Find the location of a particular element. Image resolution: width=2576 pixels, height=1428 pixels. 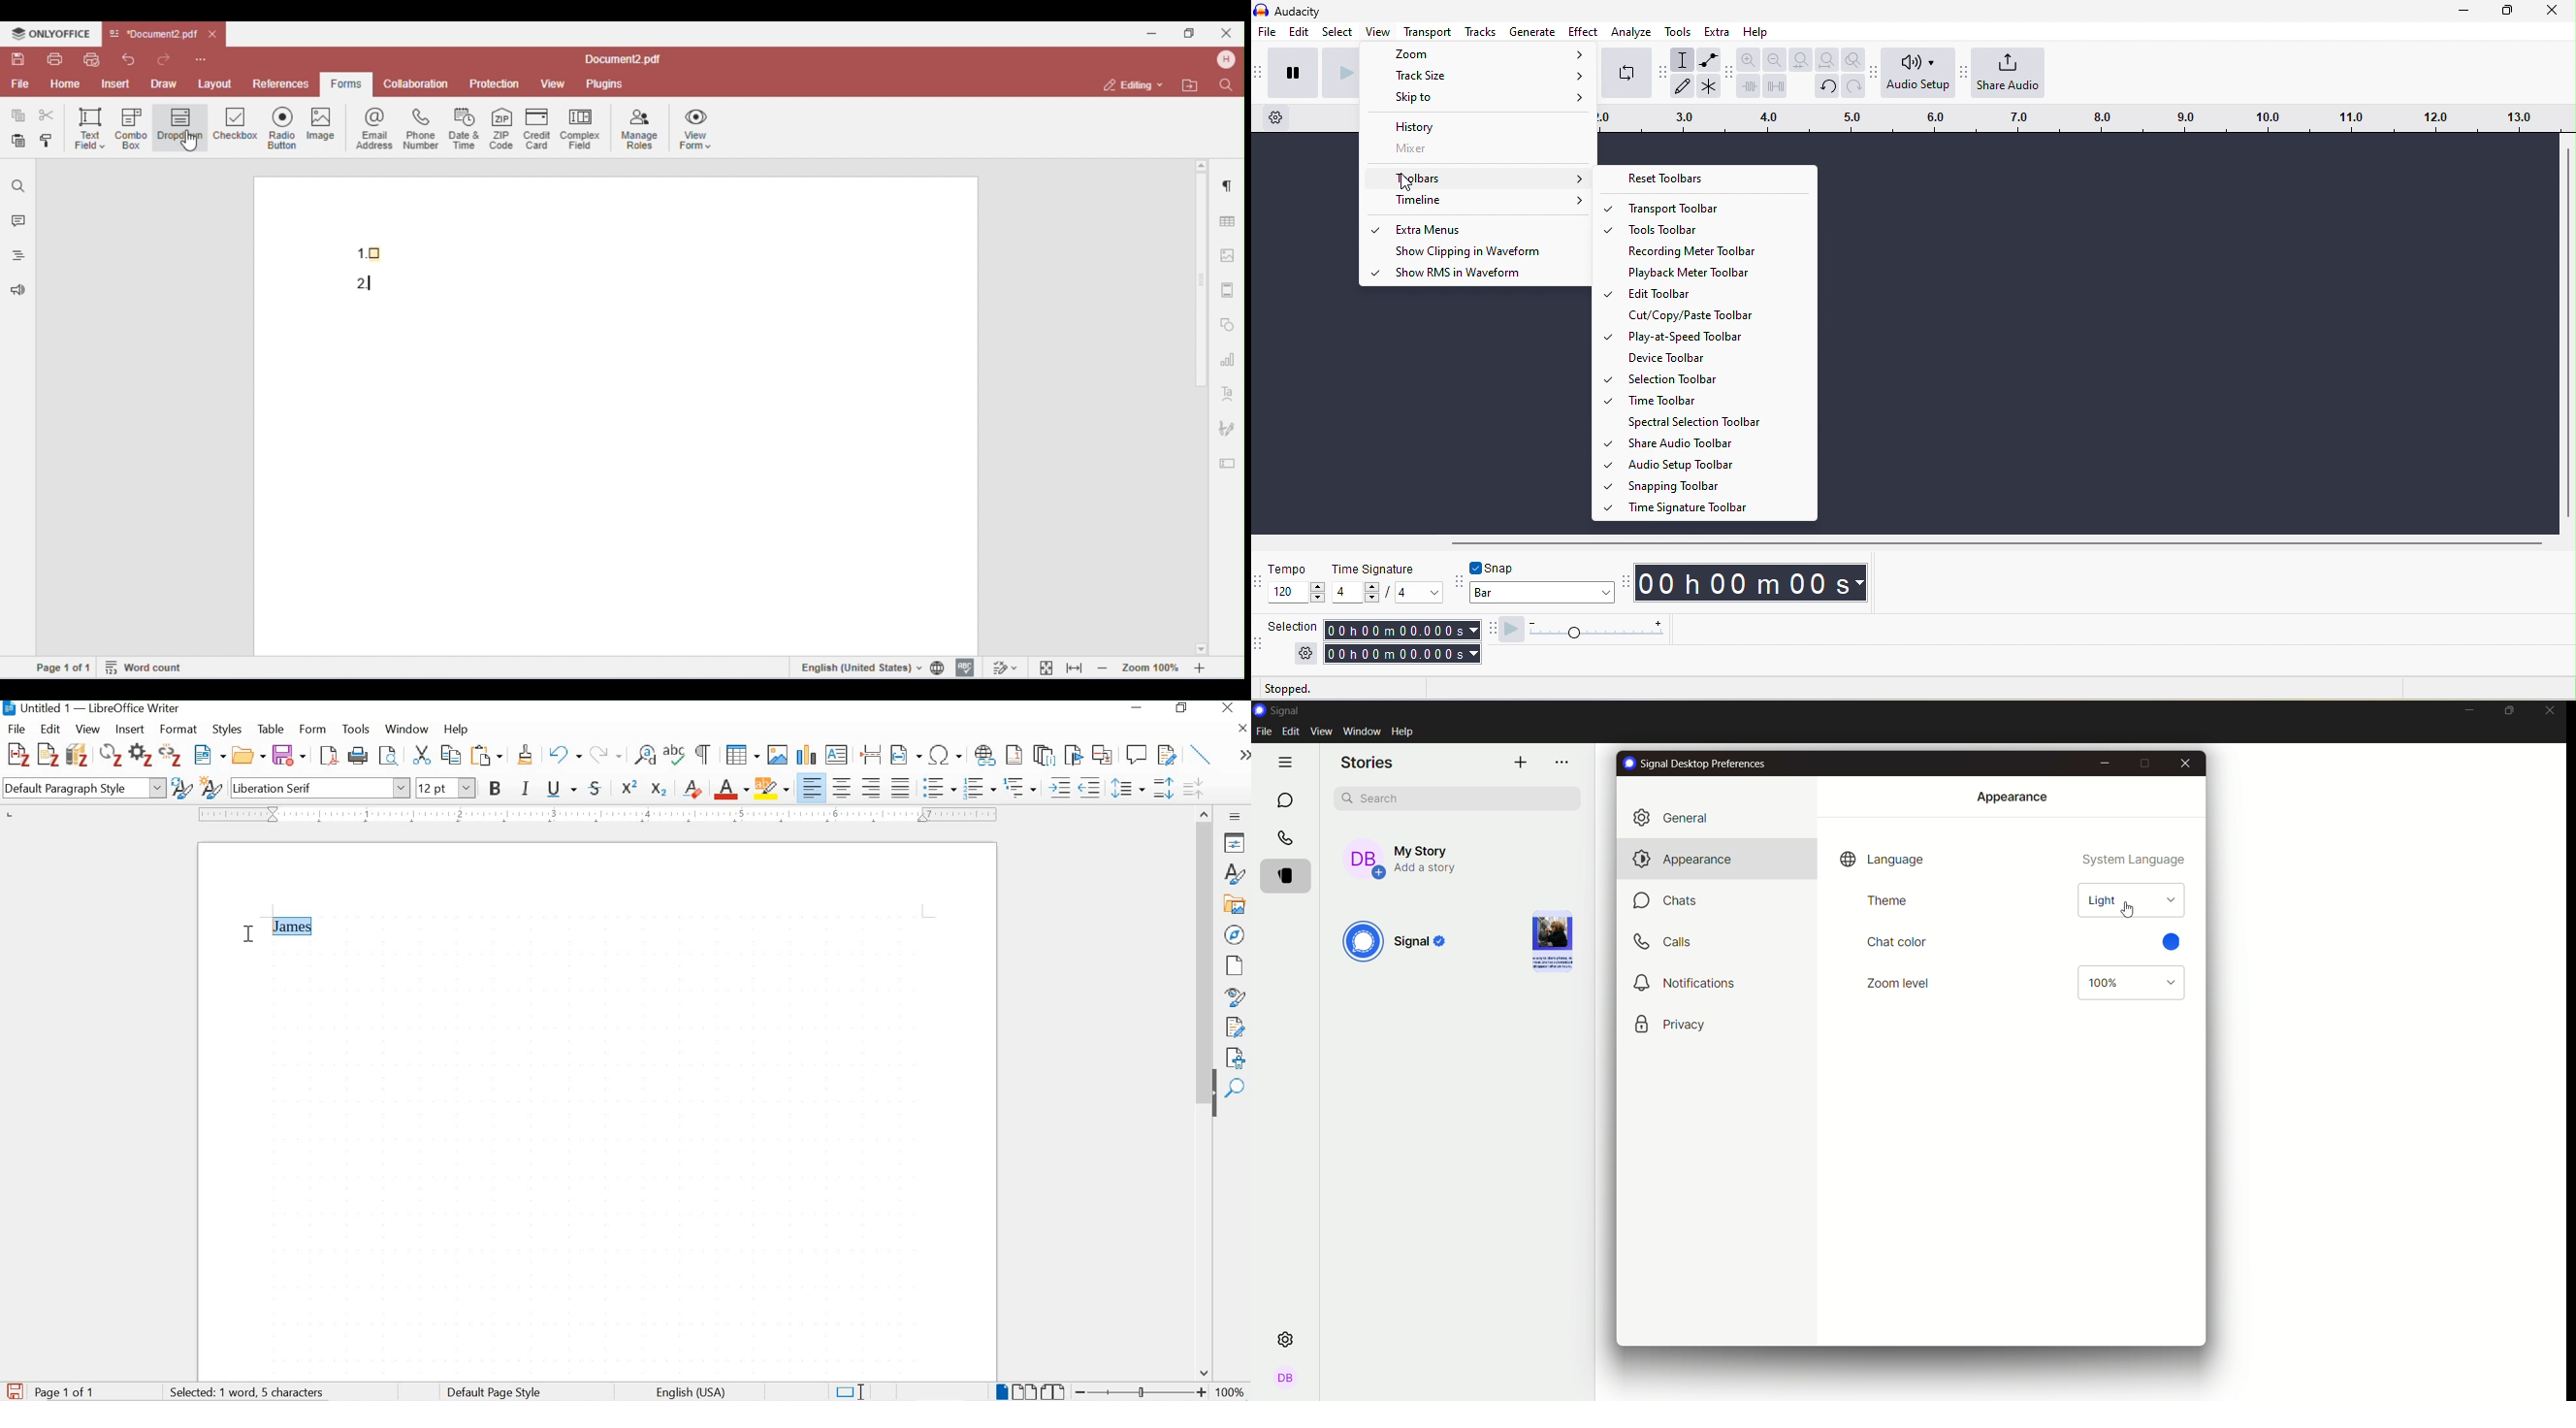

extra is located at coordinates (1717, 31).